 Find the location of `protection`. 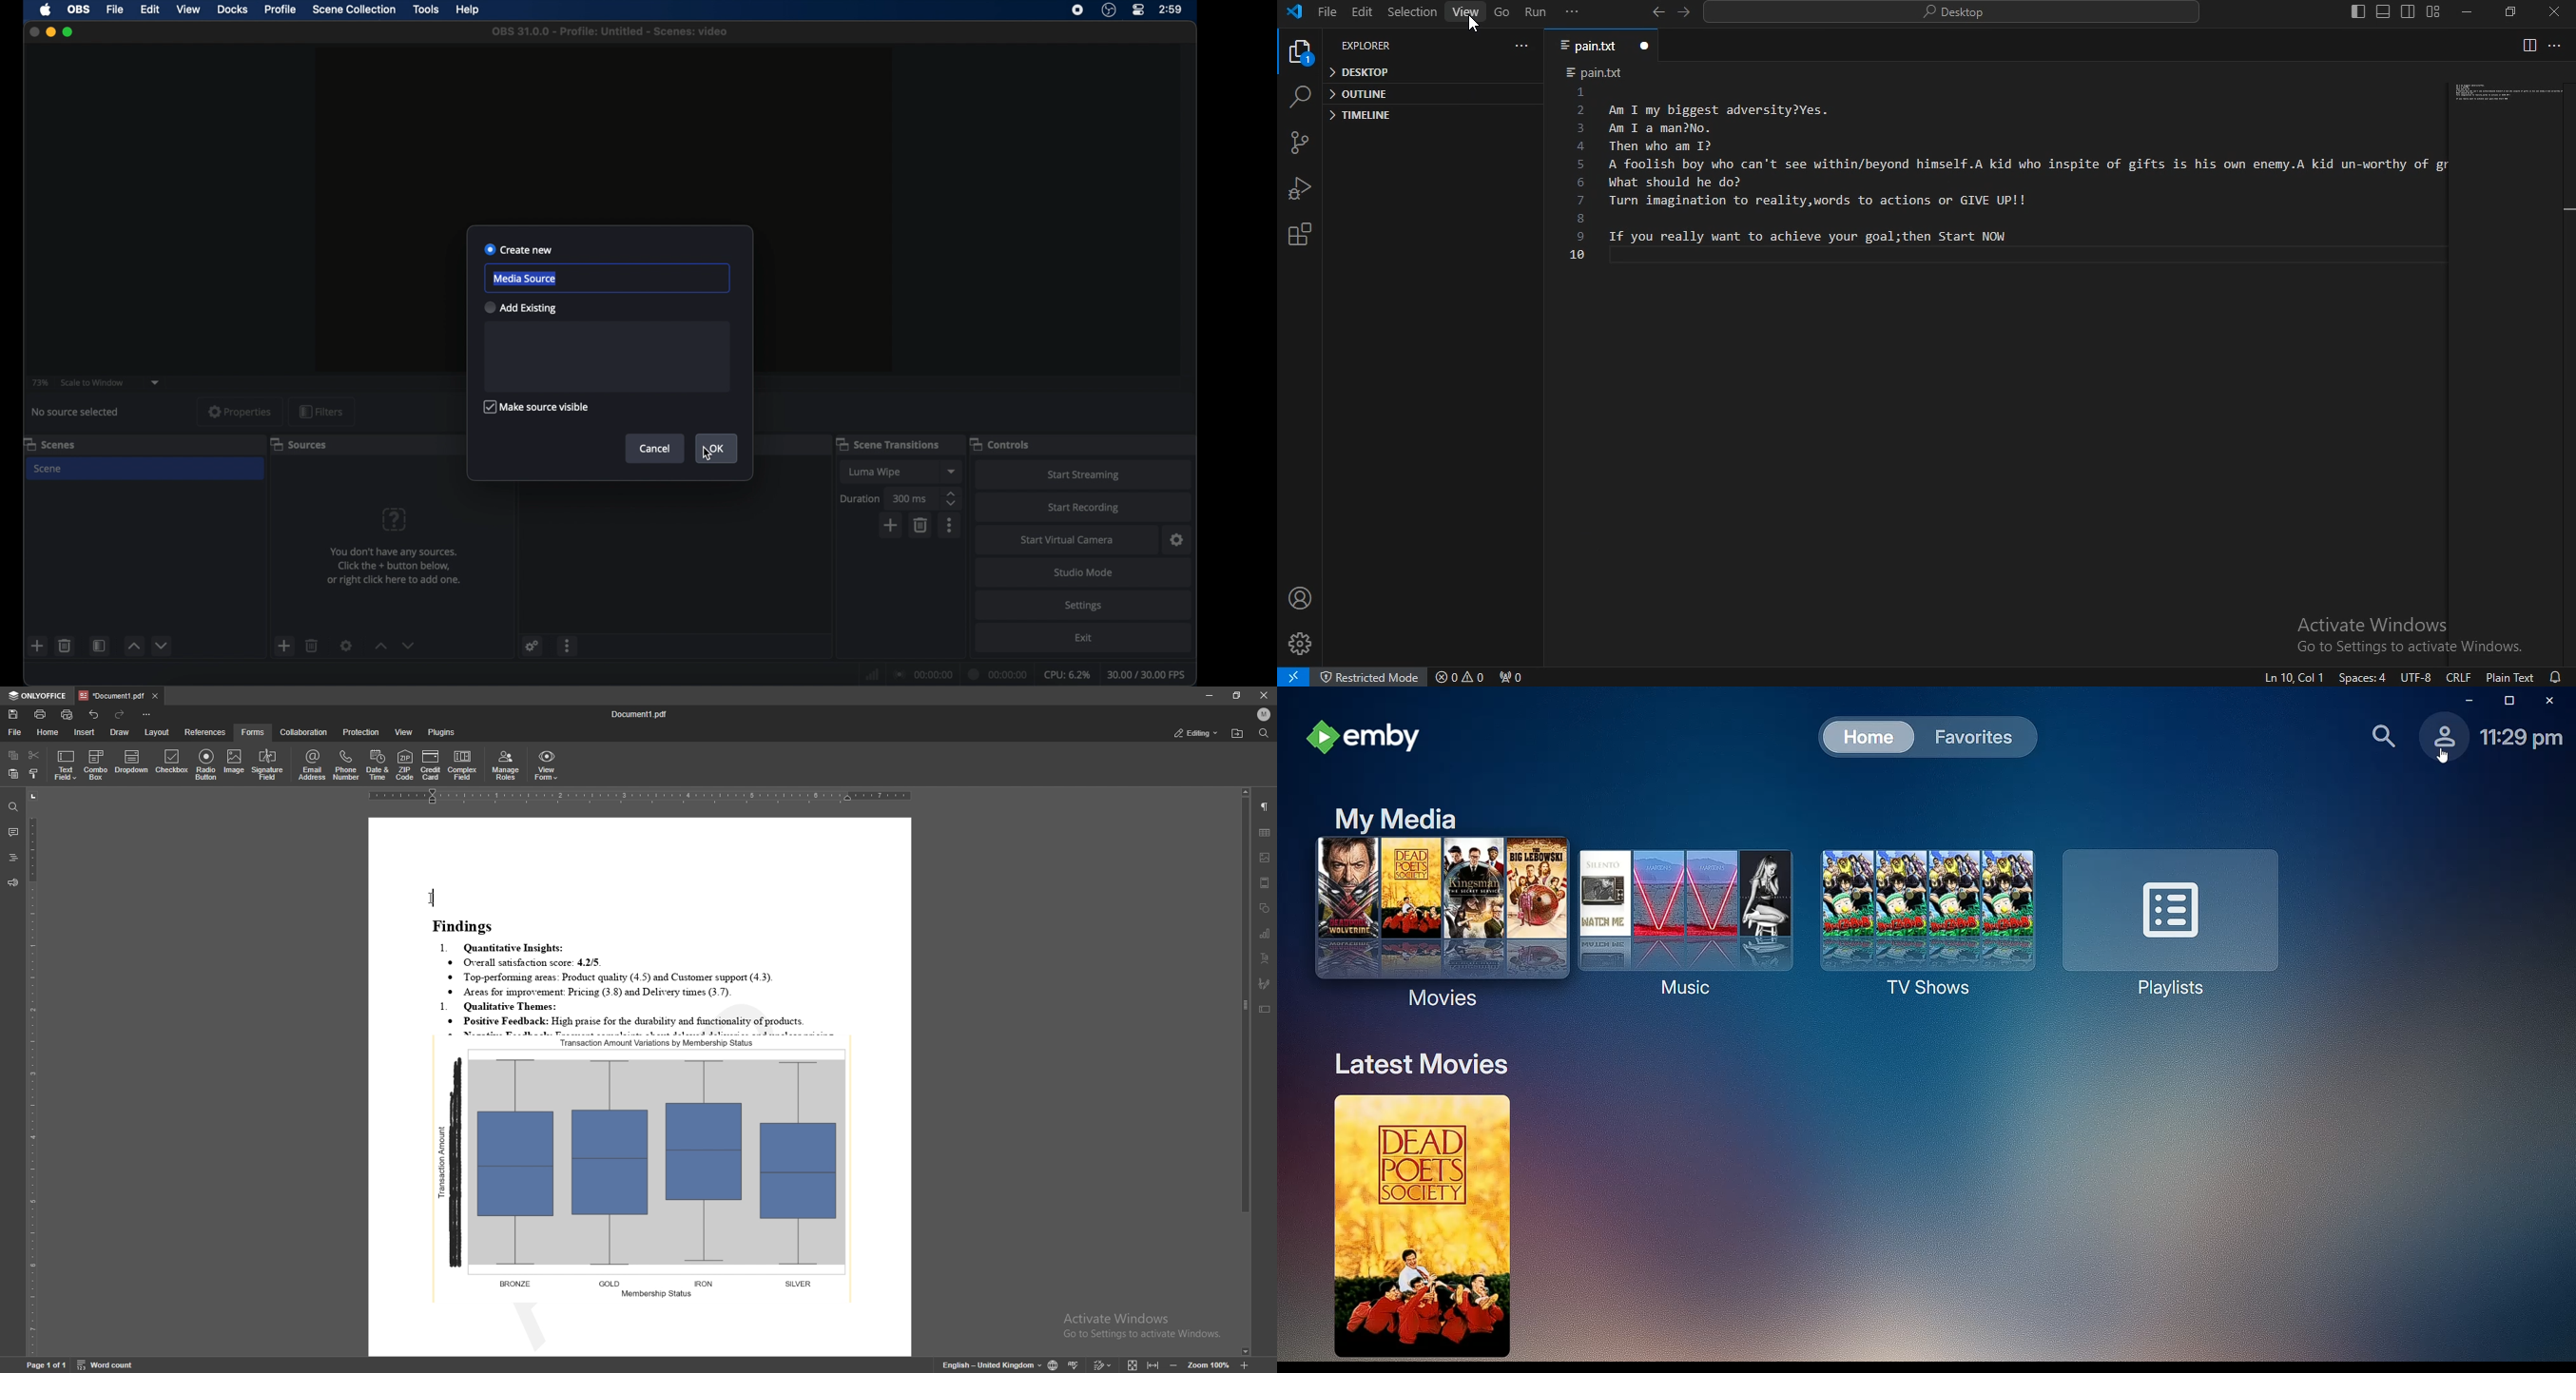

protection is located at coordinates (362, 732).